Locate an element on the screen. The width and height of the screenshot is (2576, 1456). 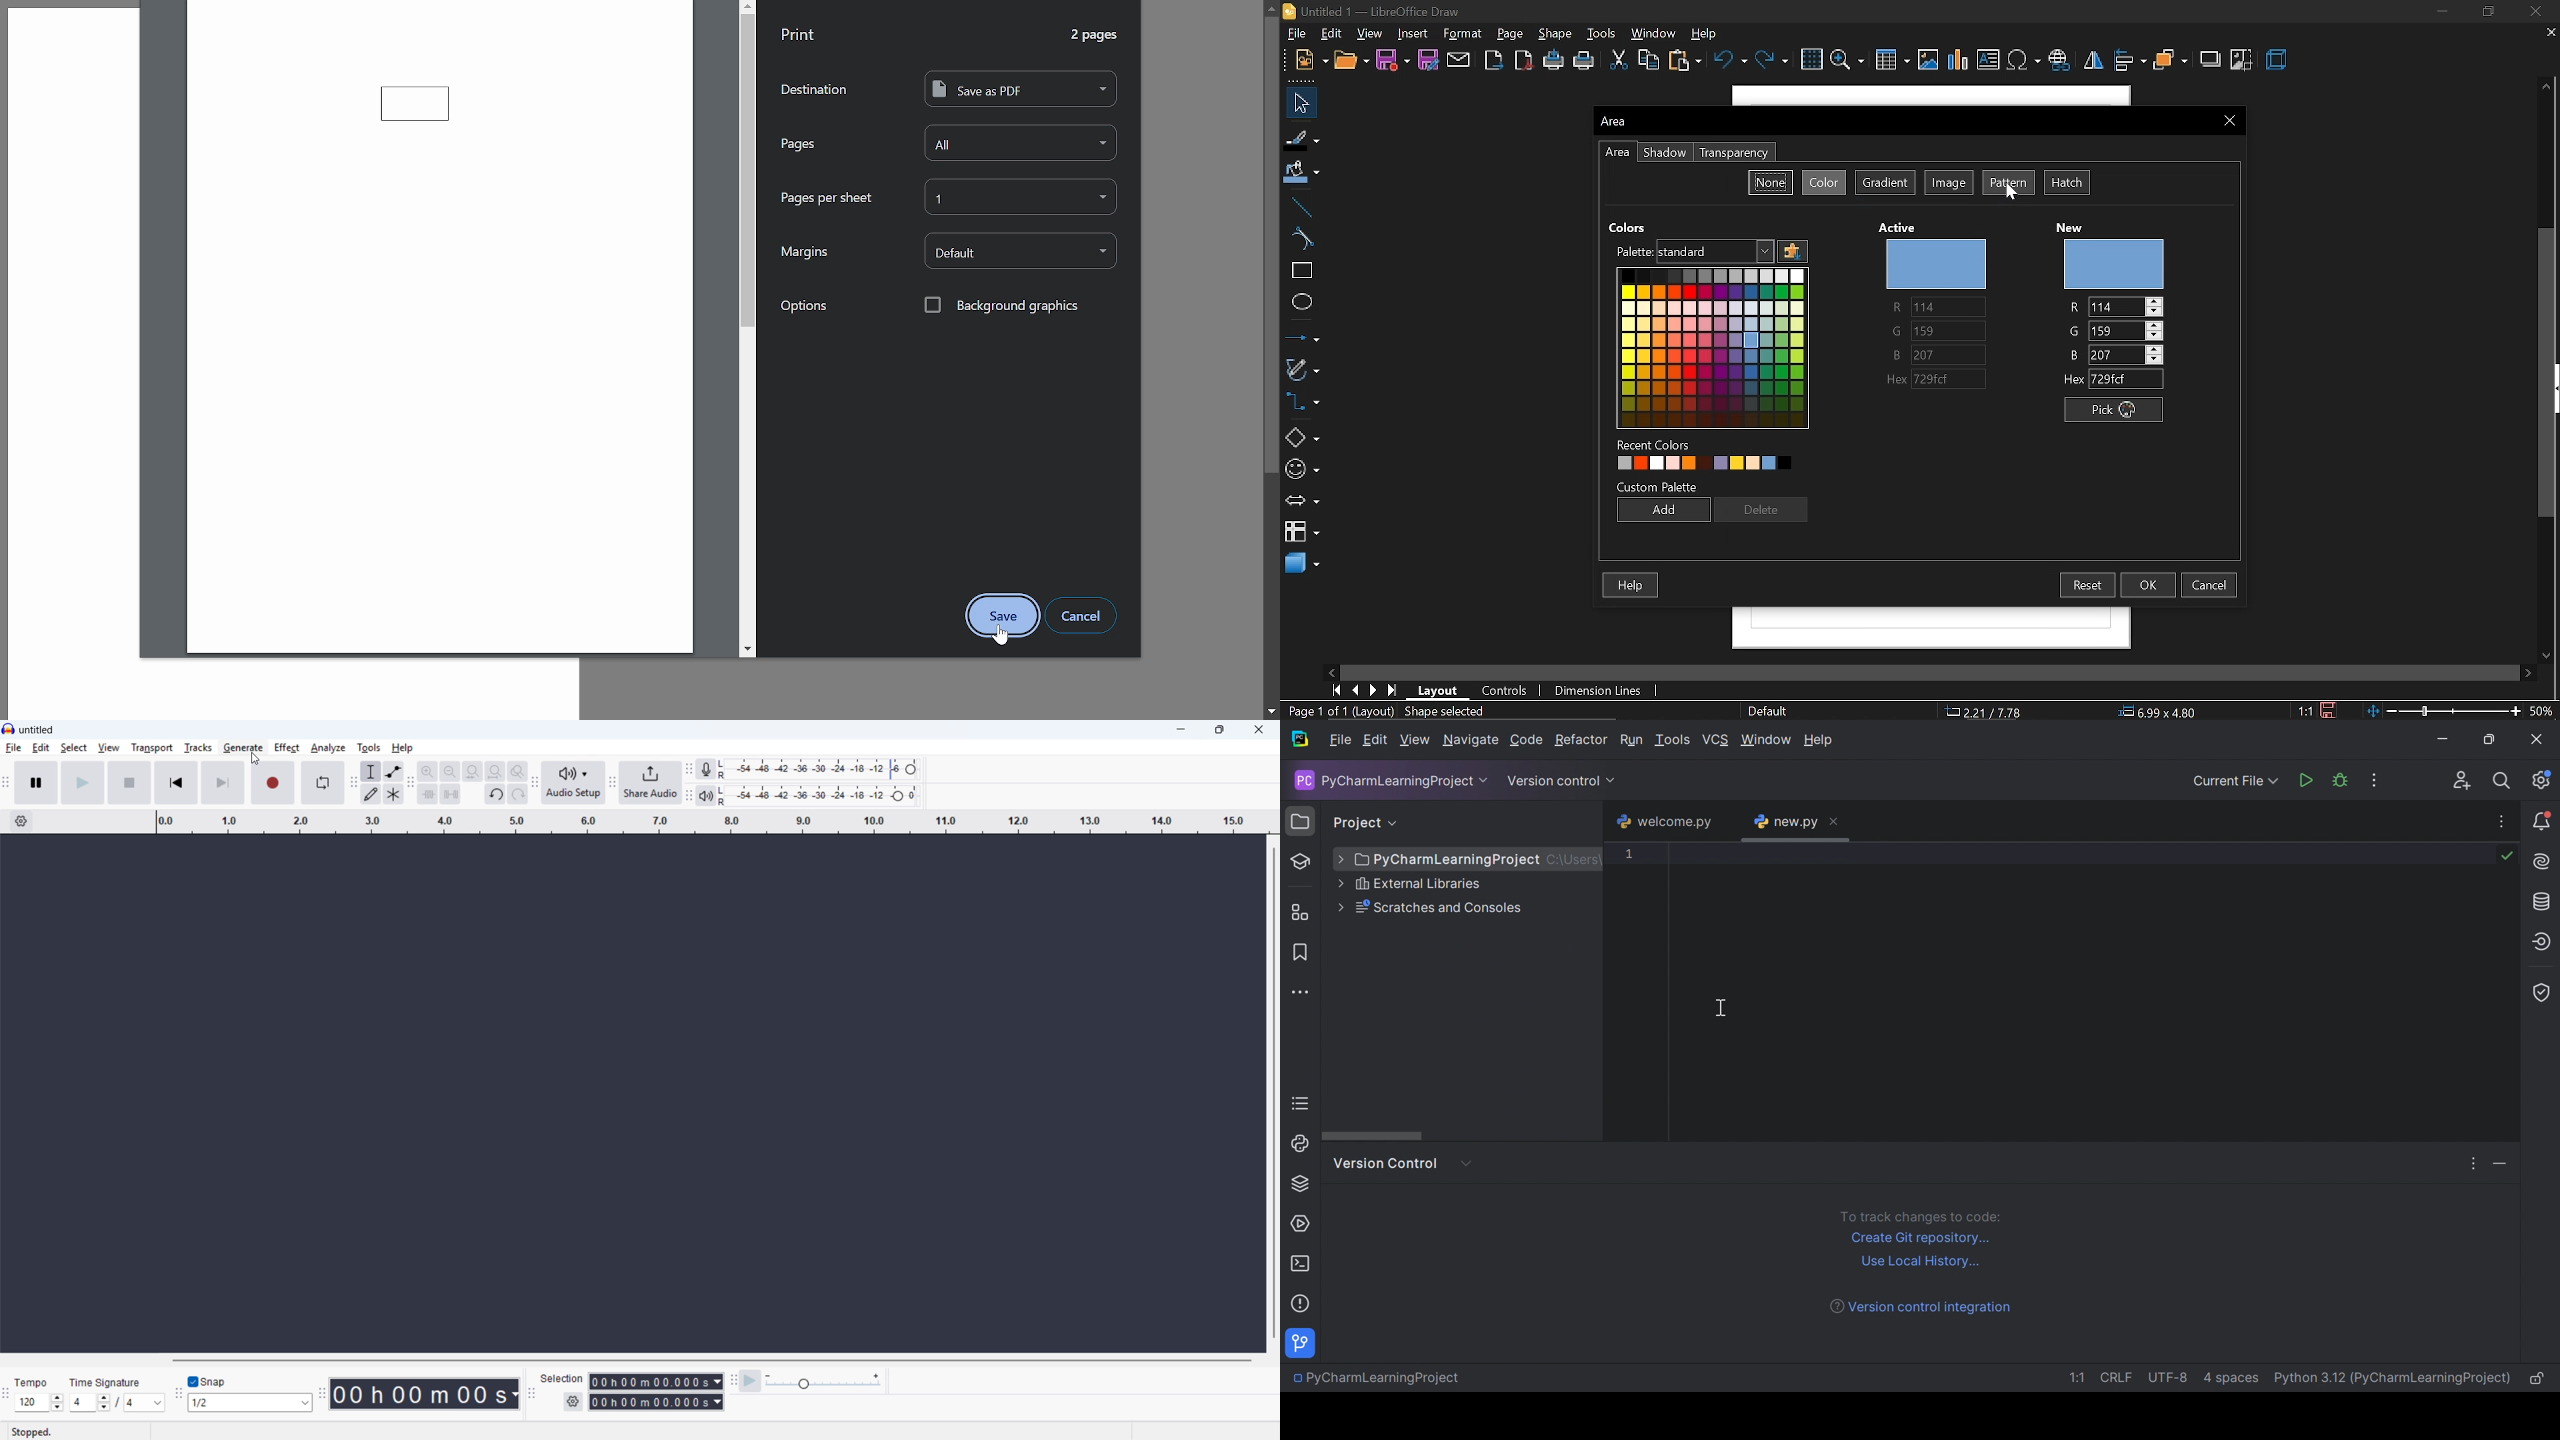
Recording metre toolbar is located at coordinates (689, 769).